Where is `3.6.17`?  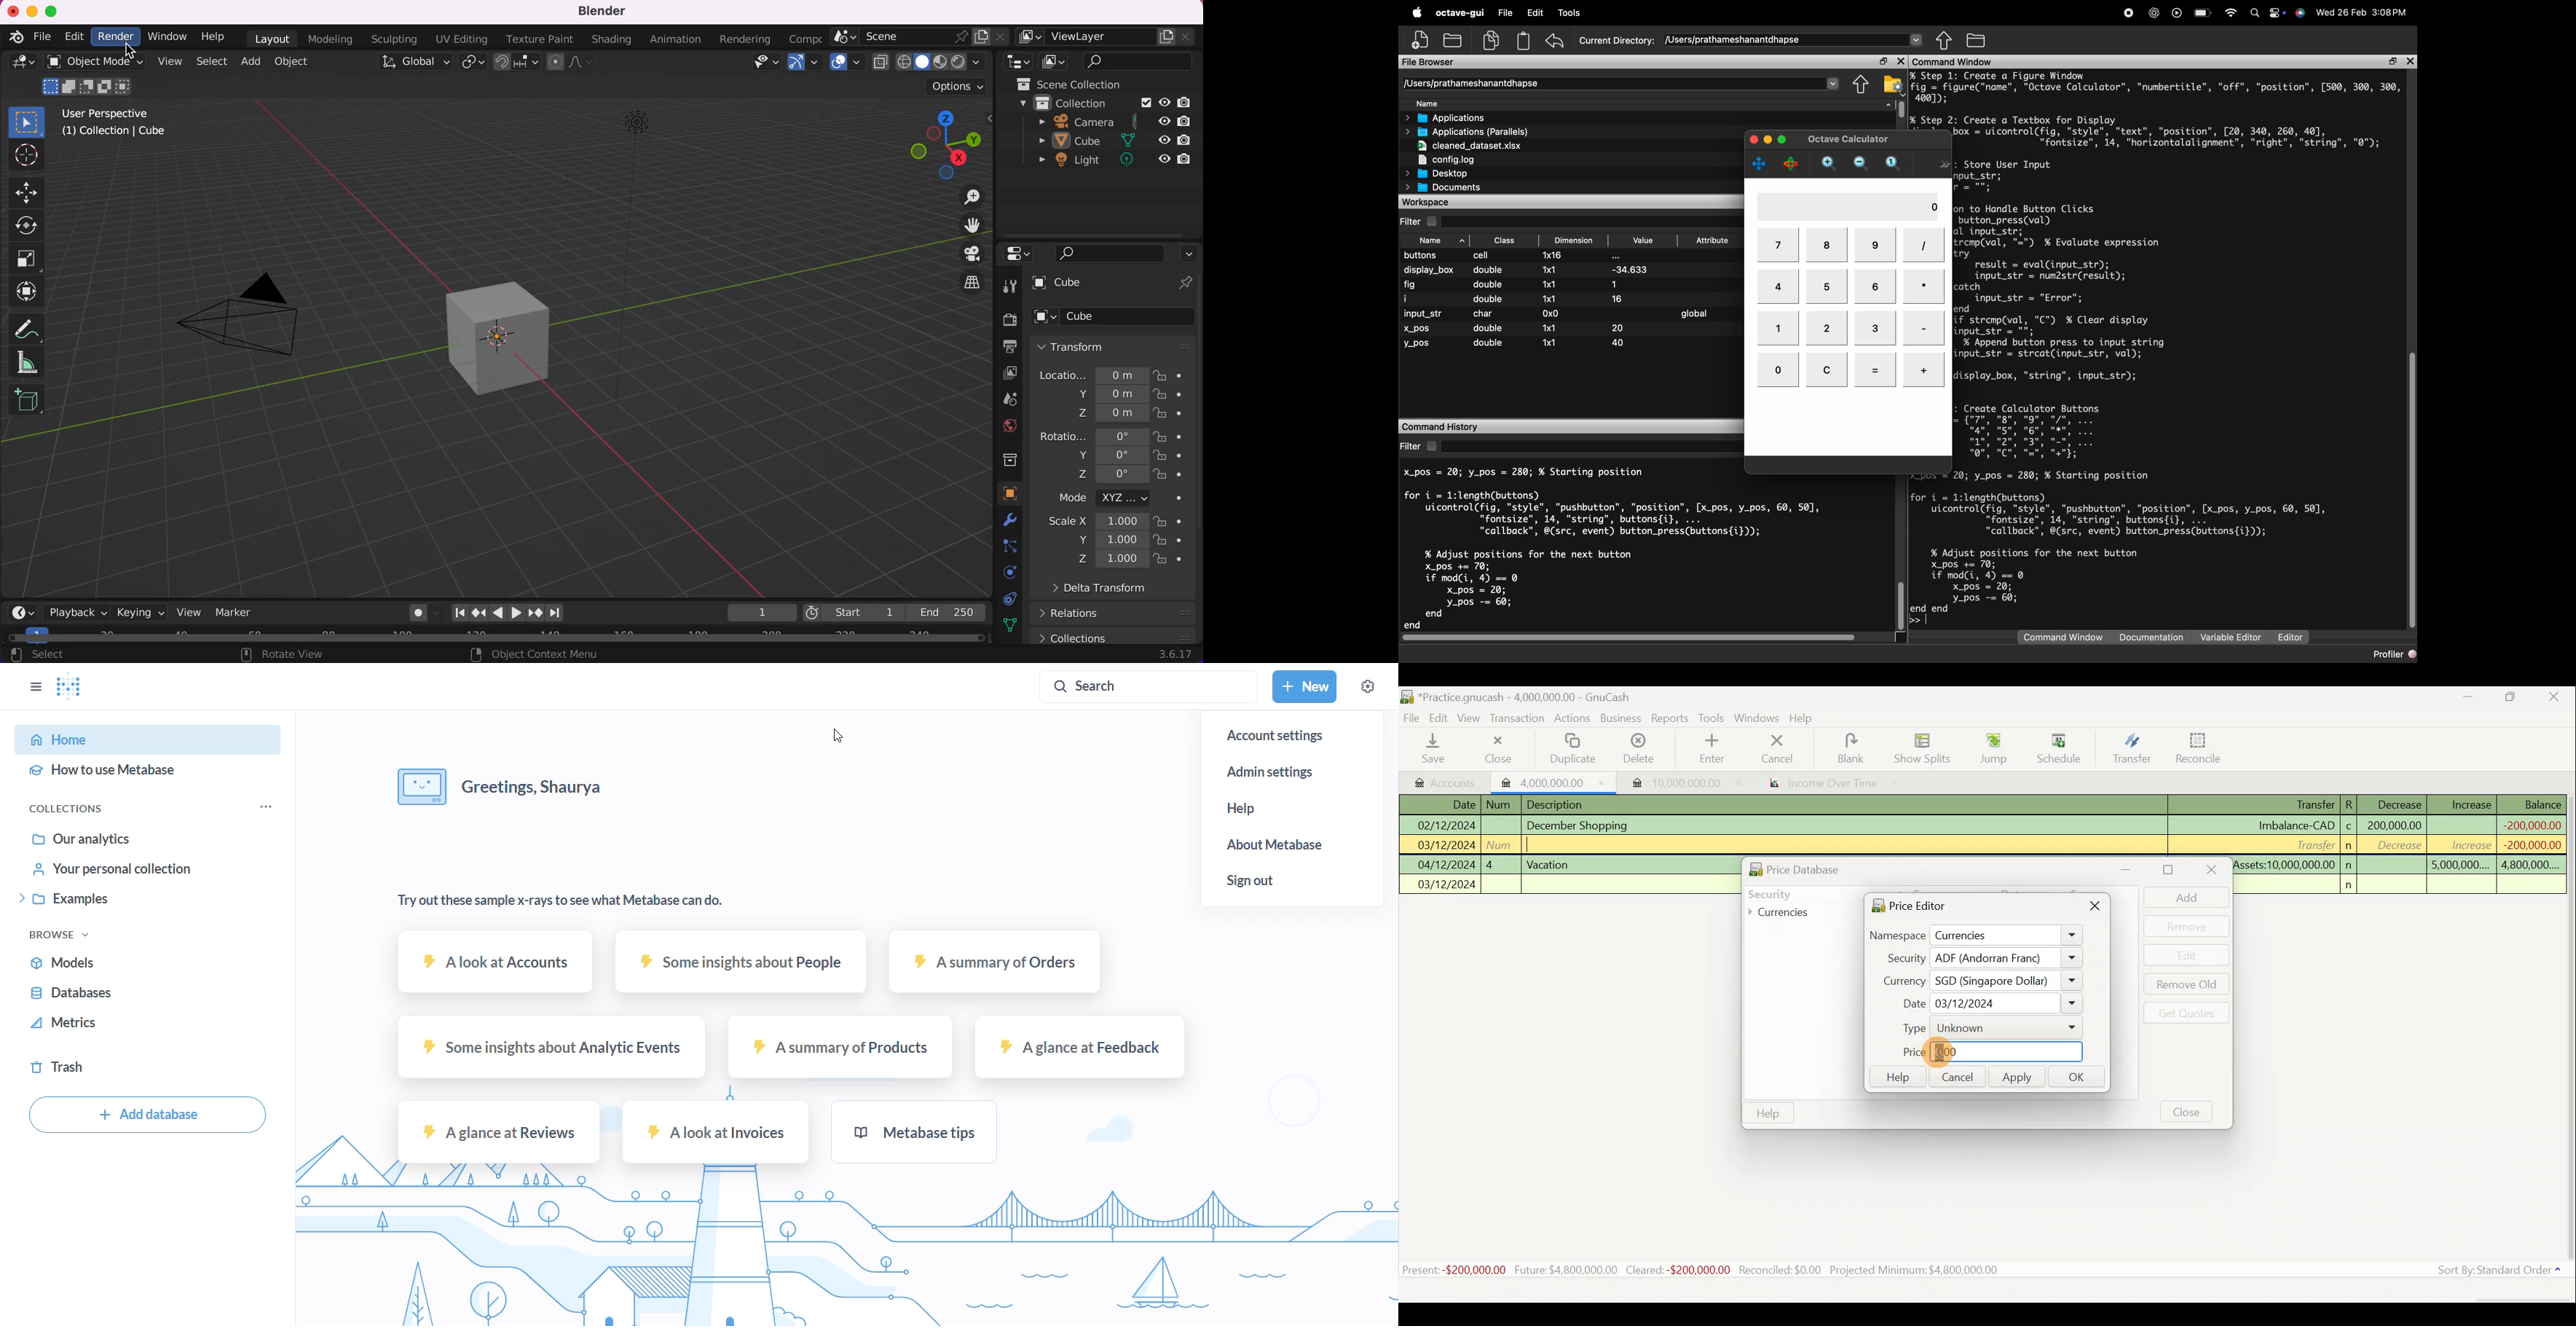
3.6.17 is located at coordinates (1175, 656).